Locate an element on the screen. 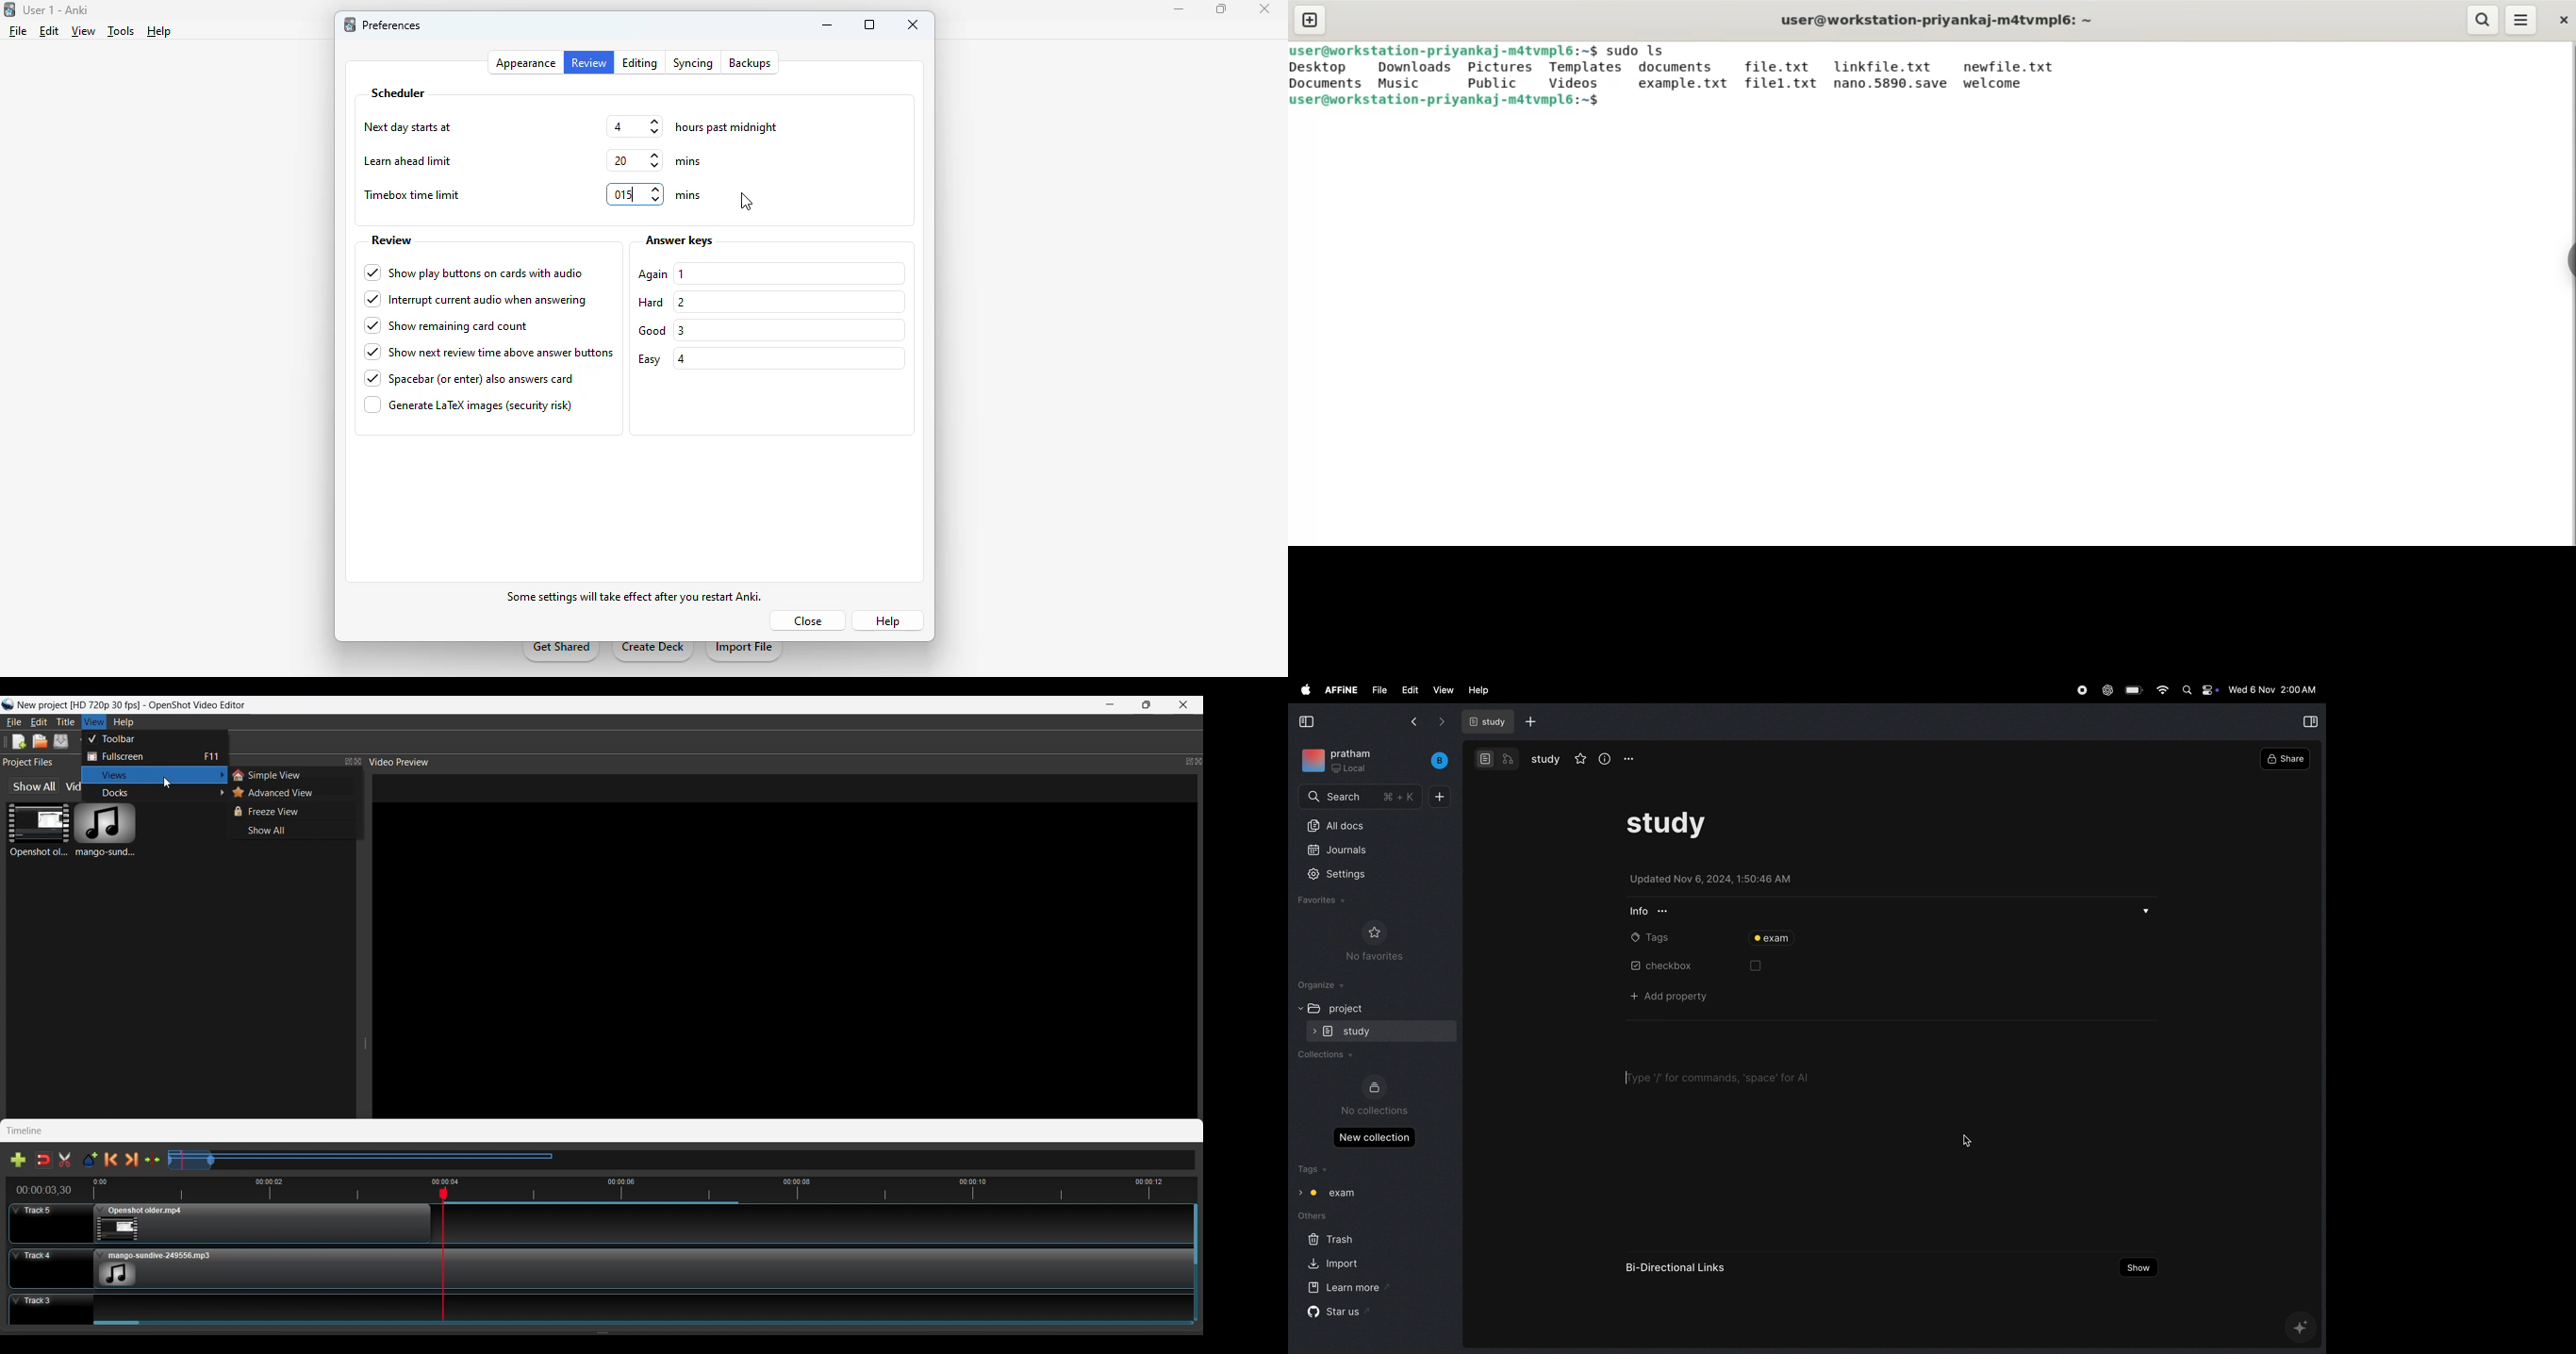 This screenshot has width=2576, height=1372. close is located at coordinates (913, 25).